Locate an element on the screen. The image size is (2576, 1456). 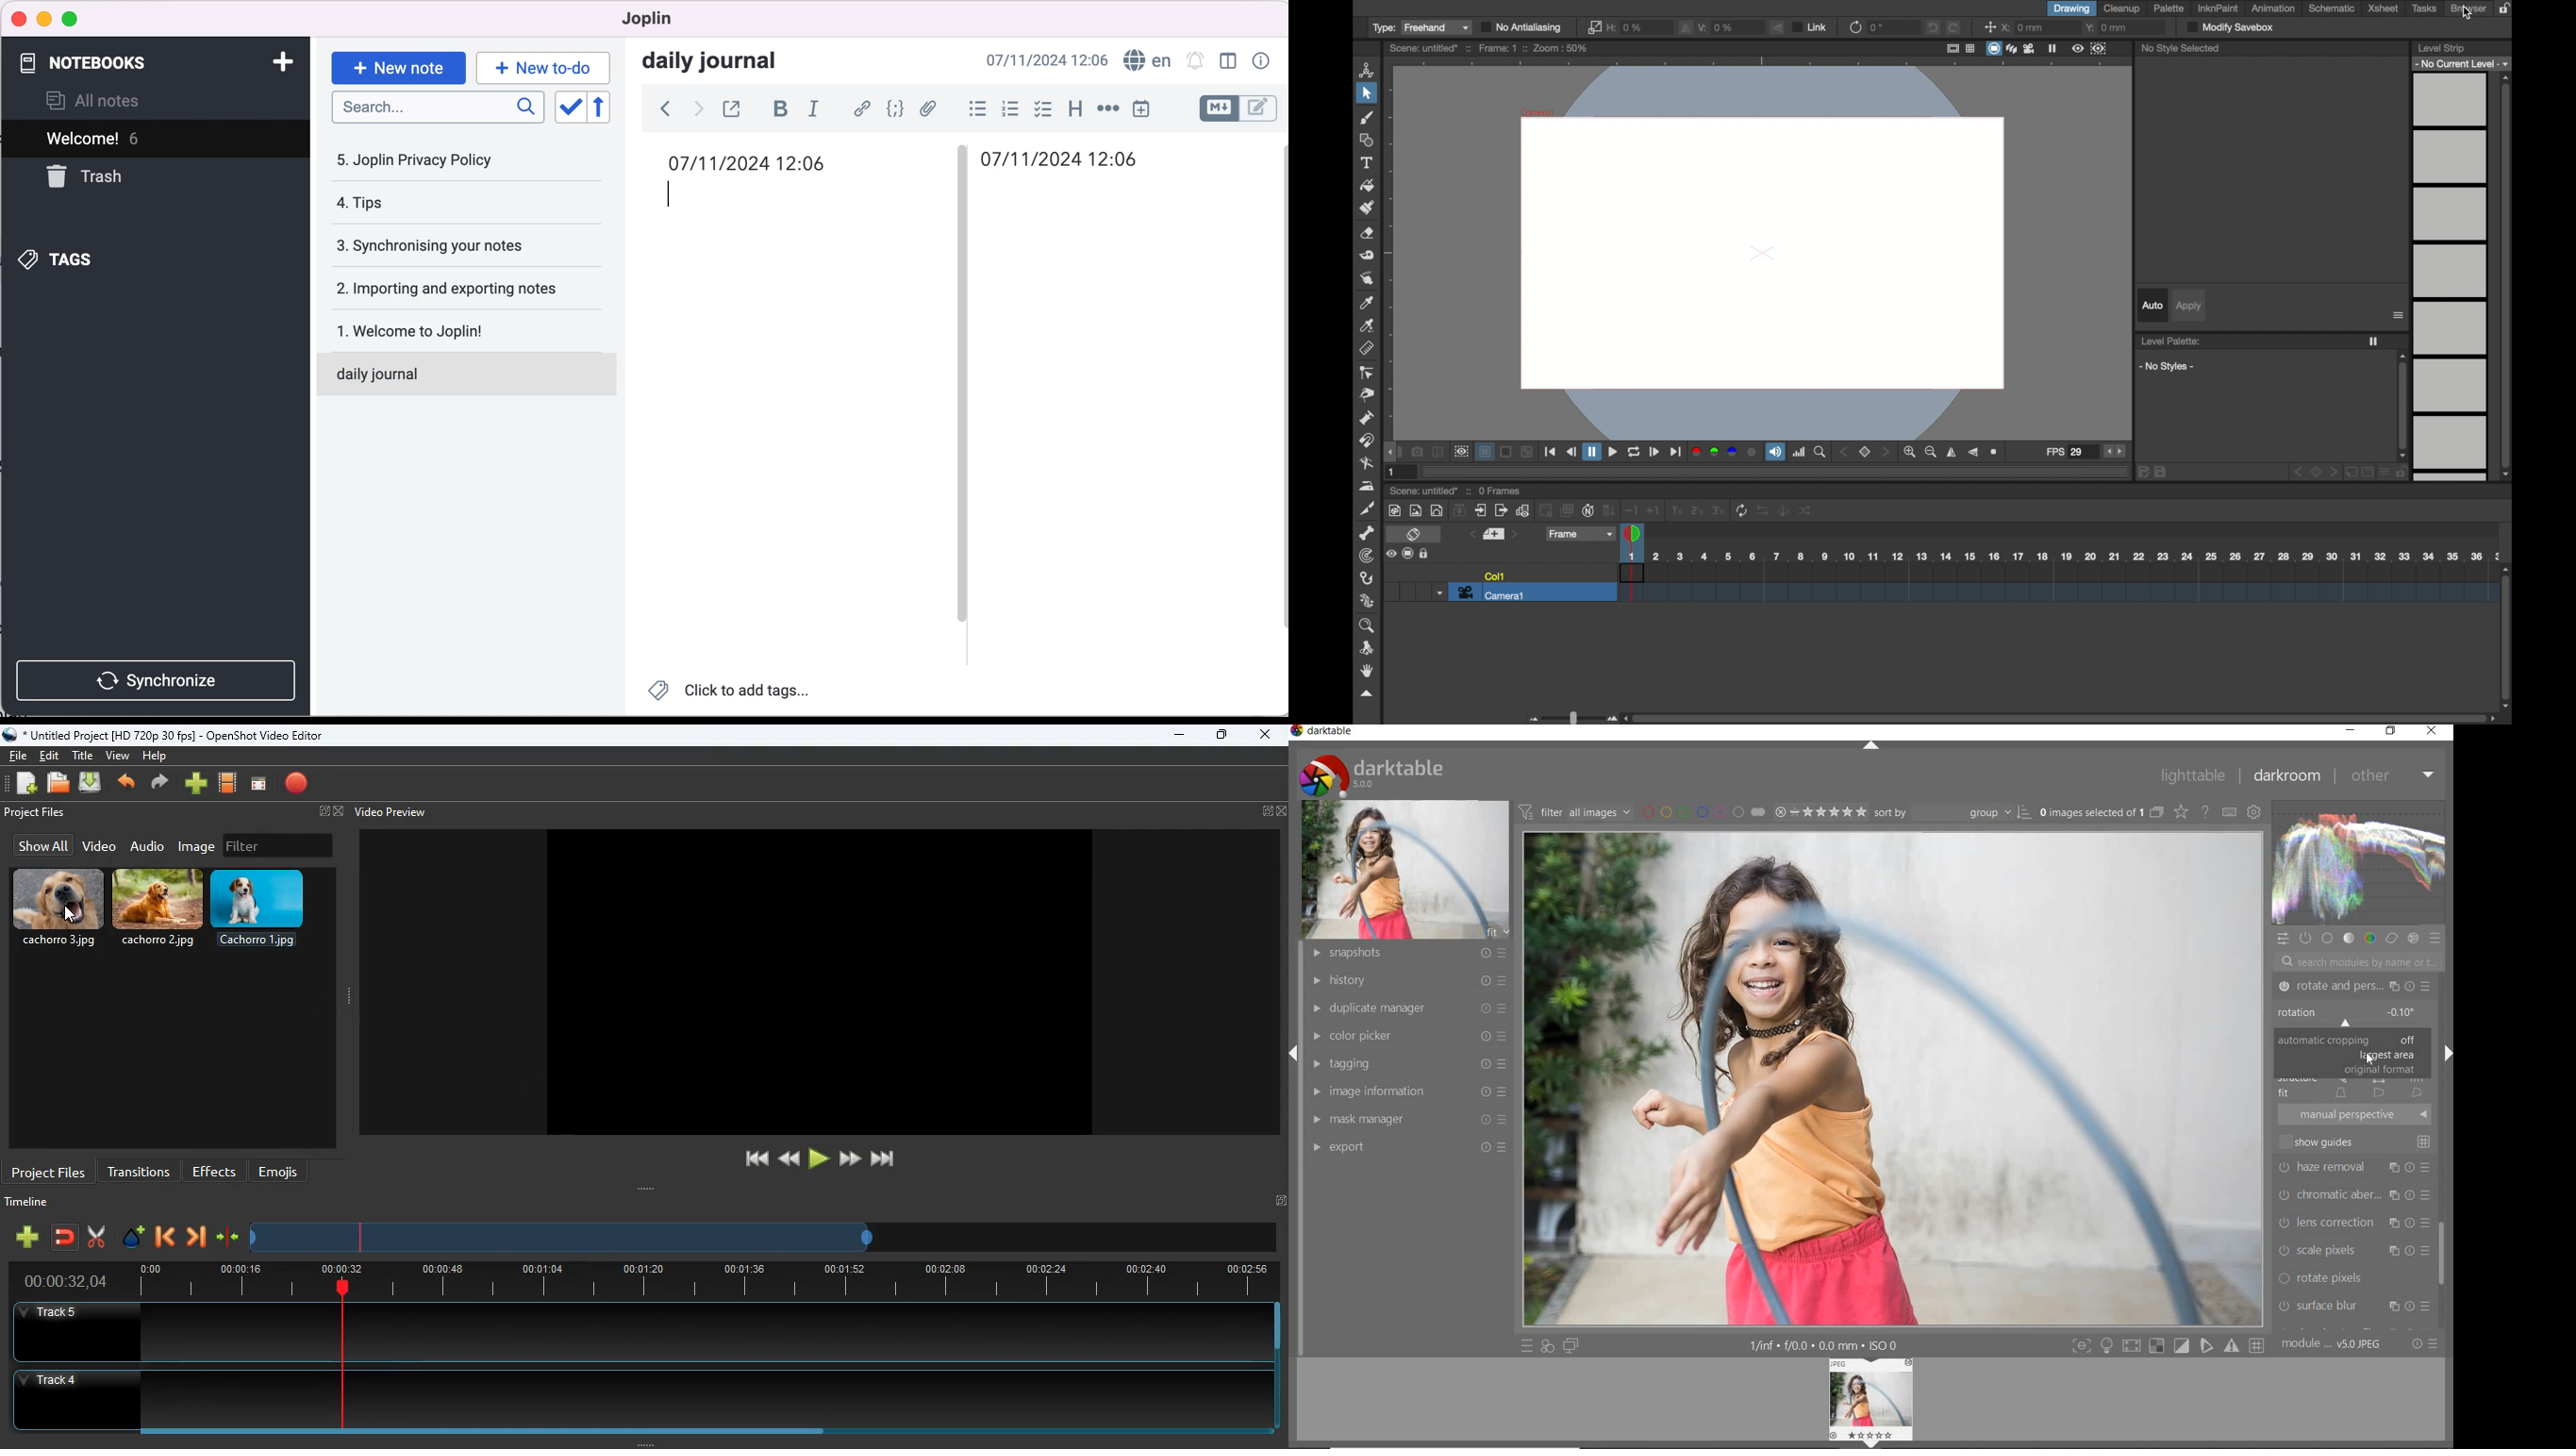
levels is located at coordinates (2463, 63).